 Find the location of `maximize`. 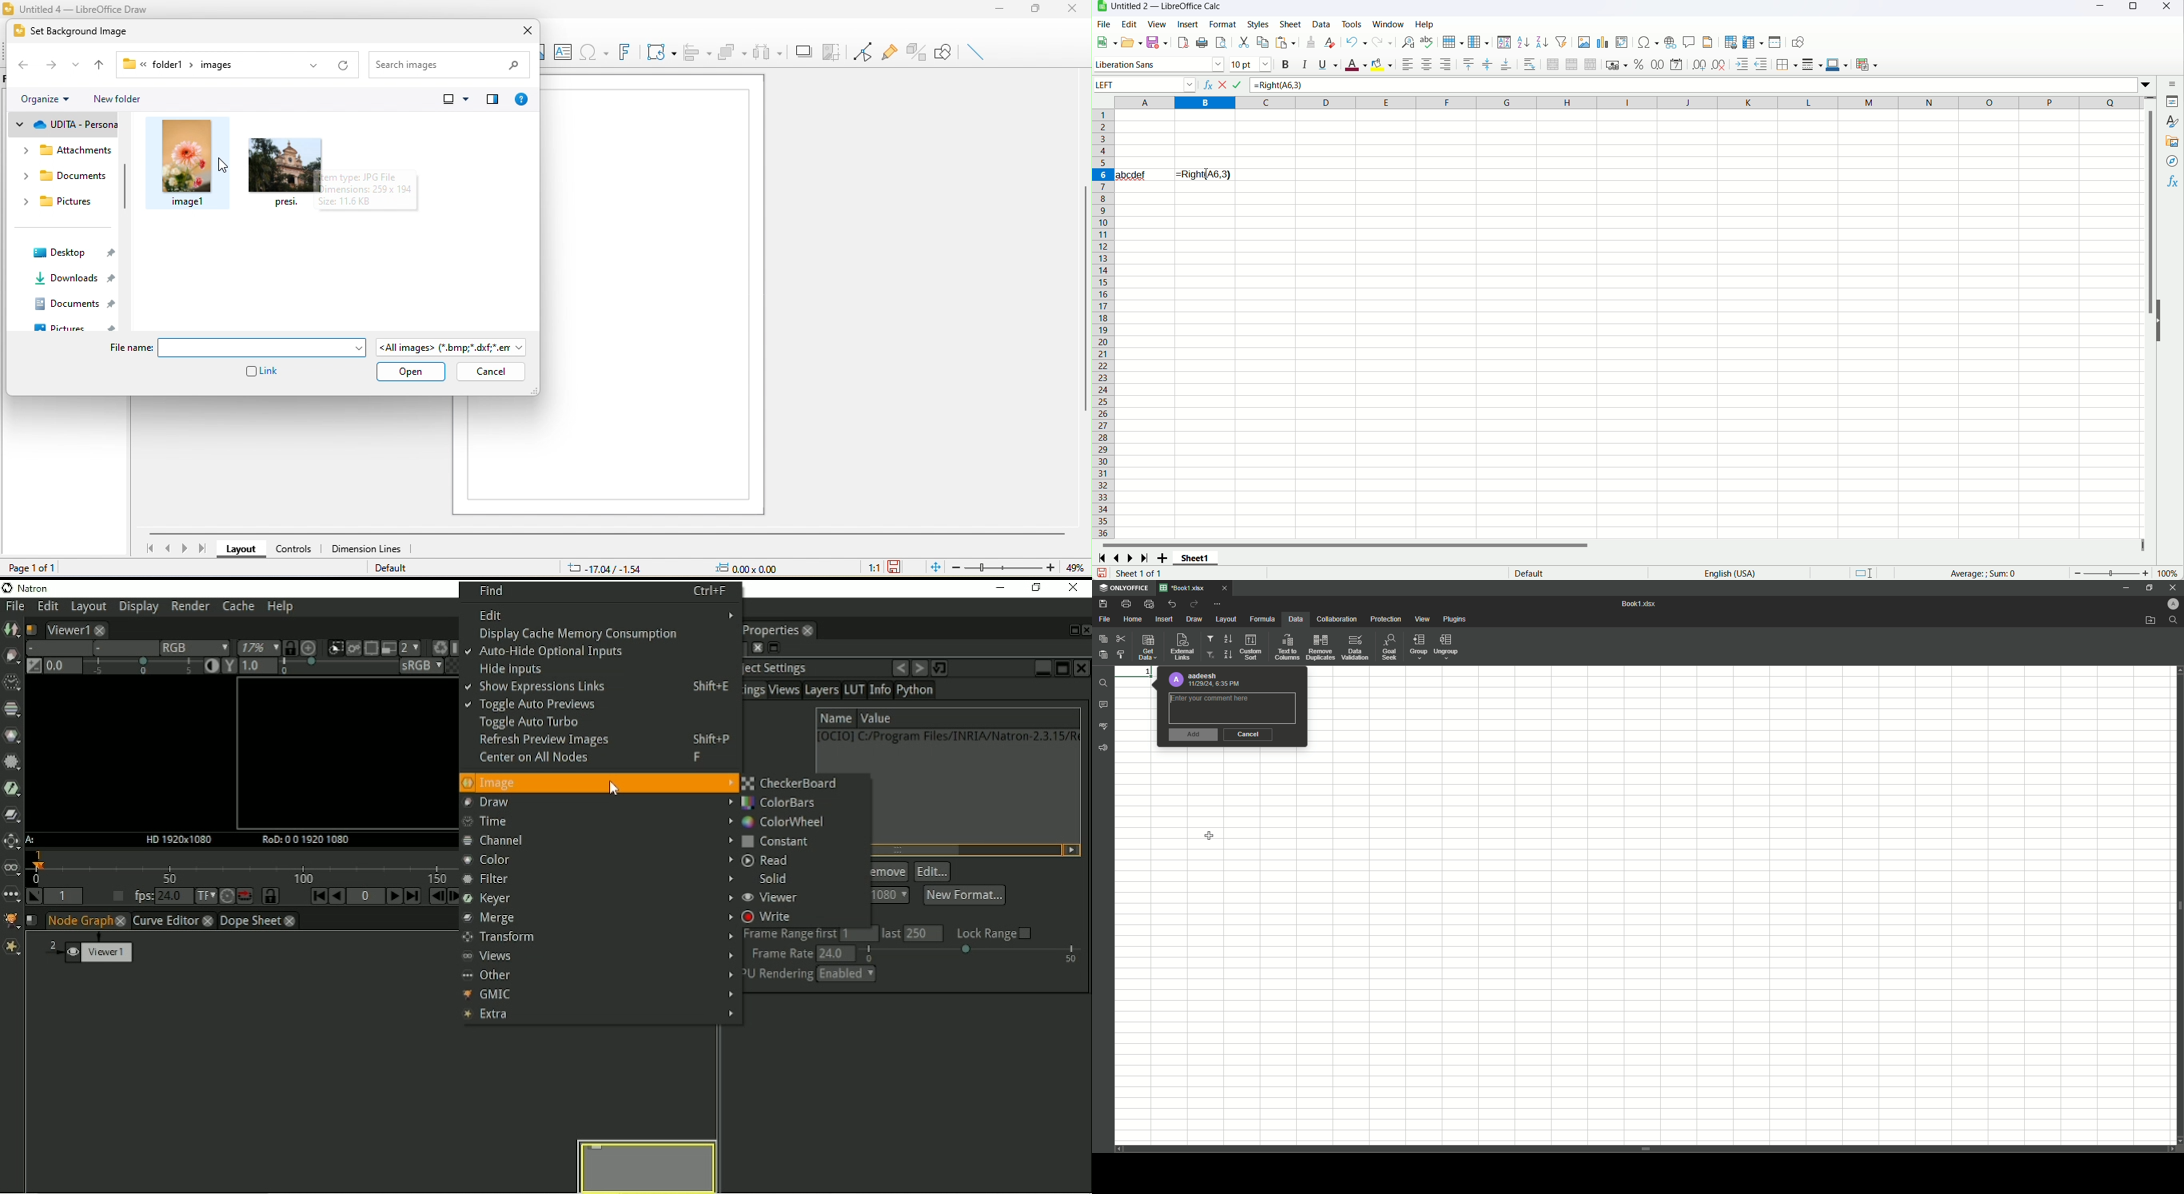

maximize is located at coordinates (2132, 8).